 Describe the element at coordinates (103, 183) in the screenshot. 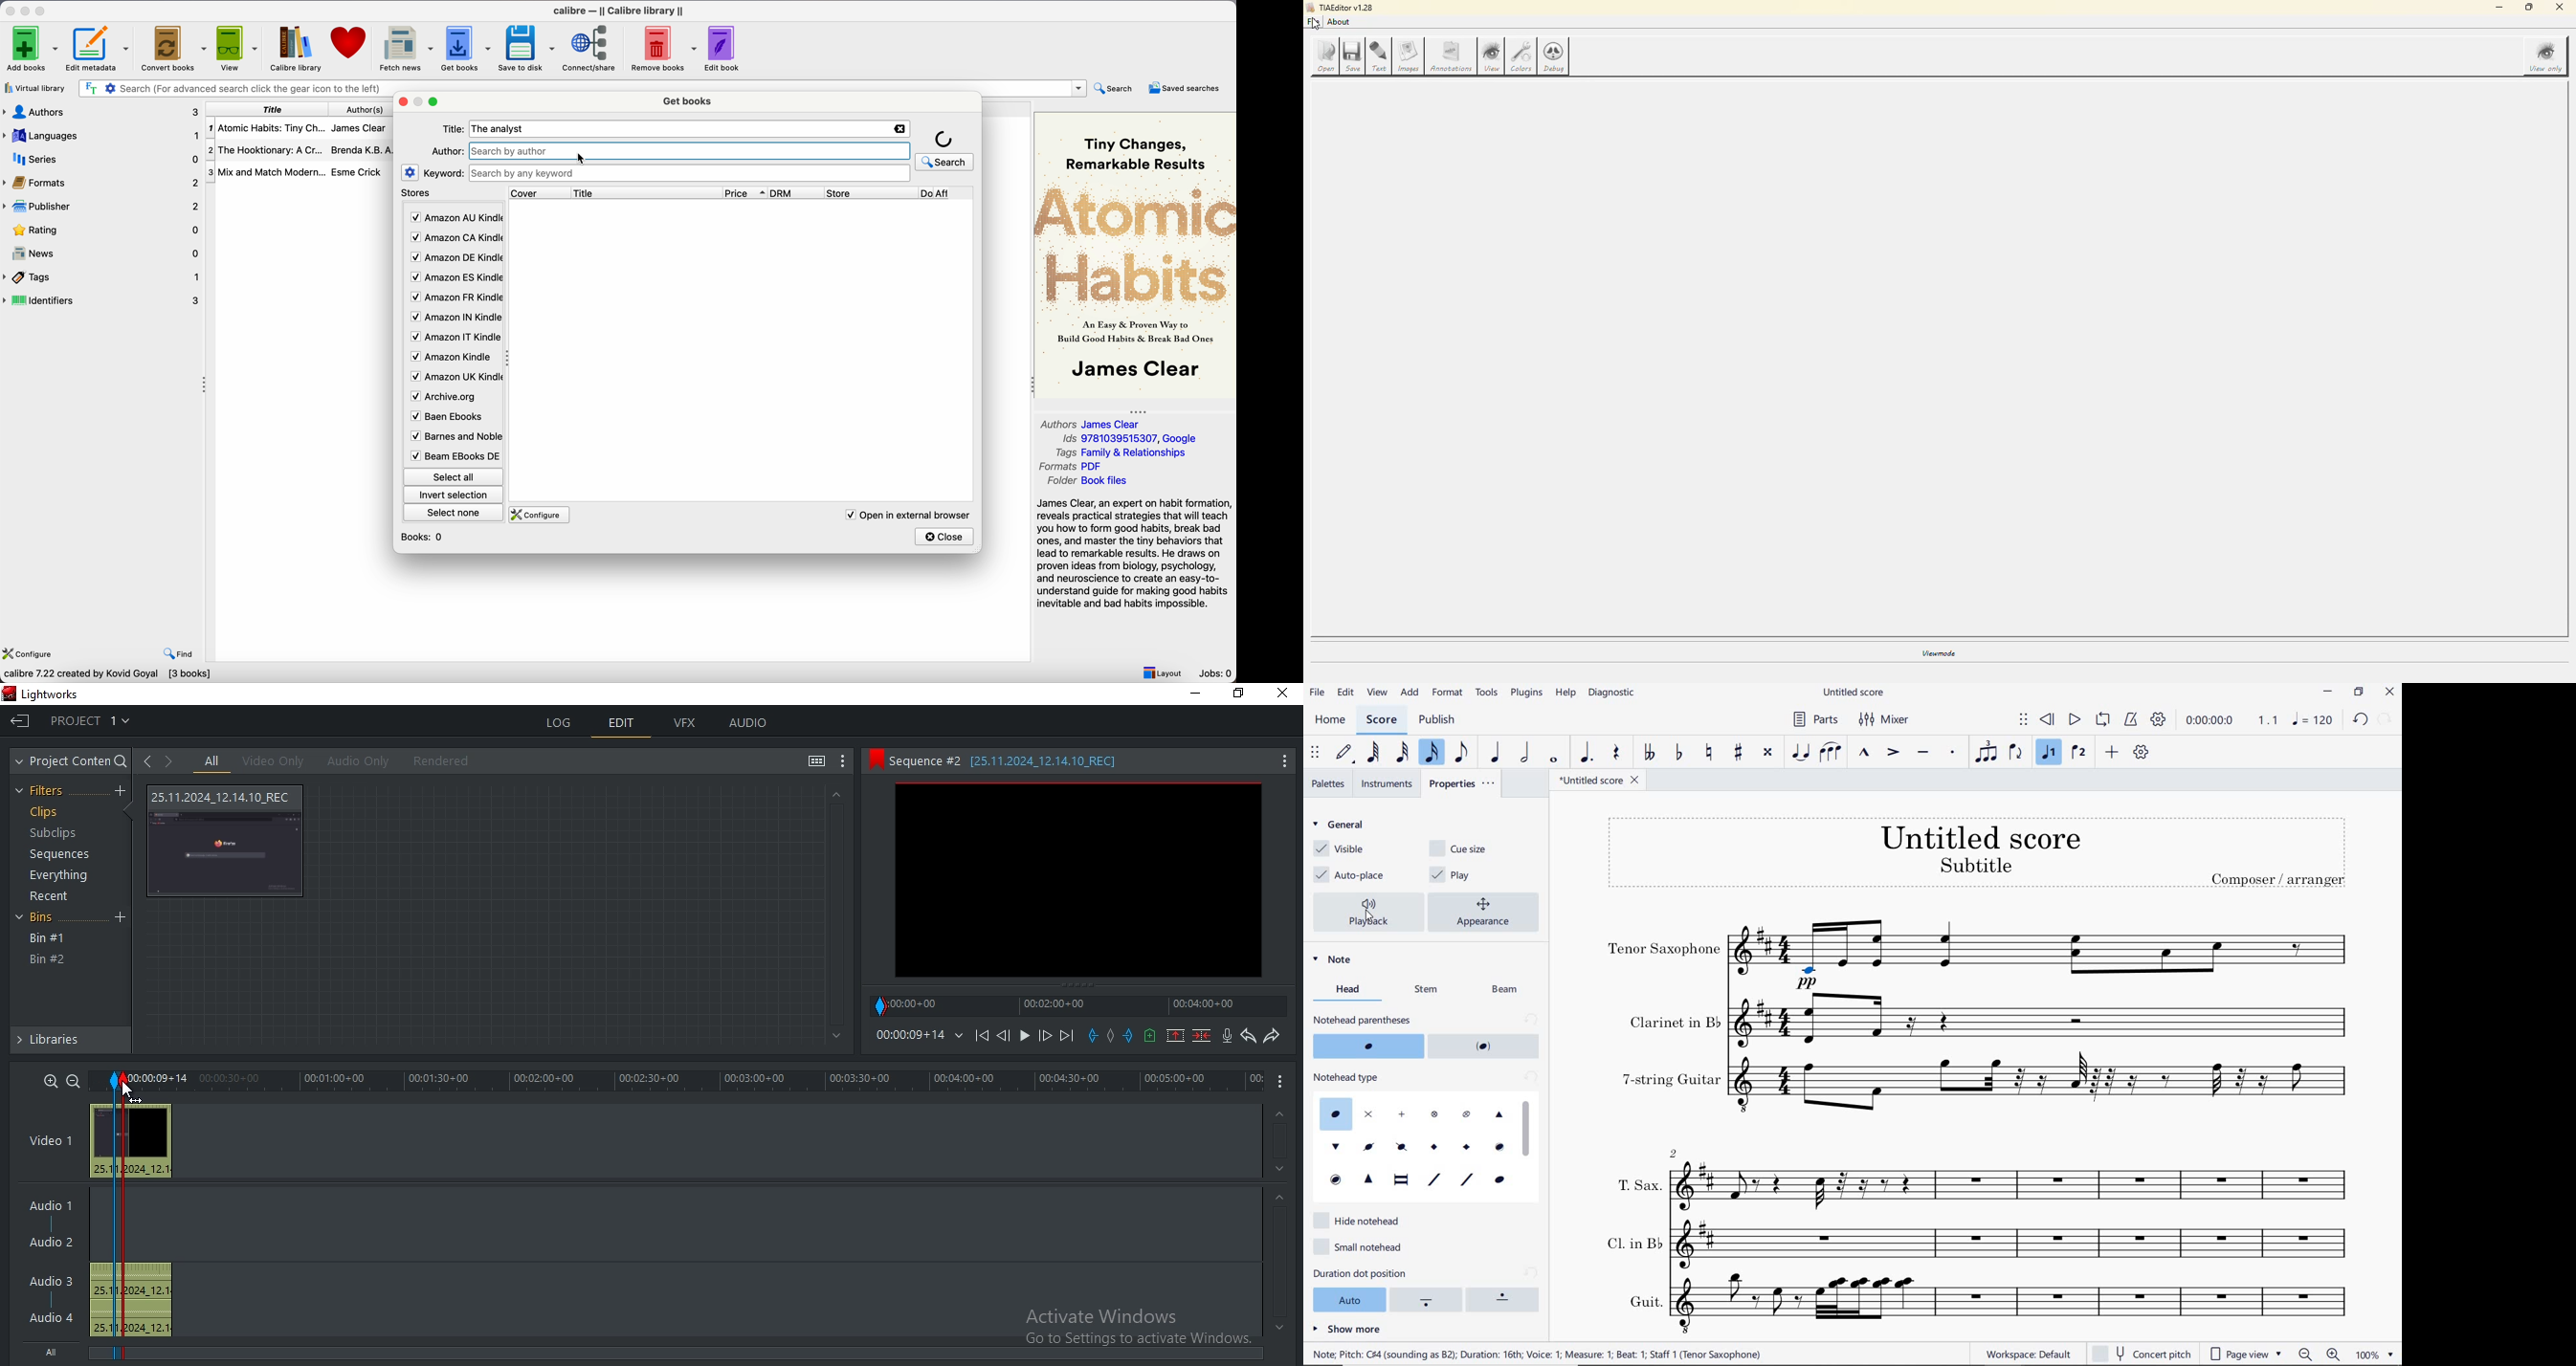

I see `formats` at that location.